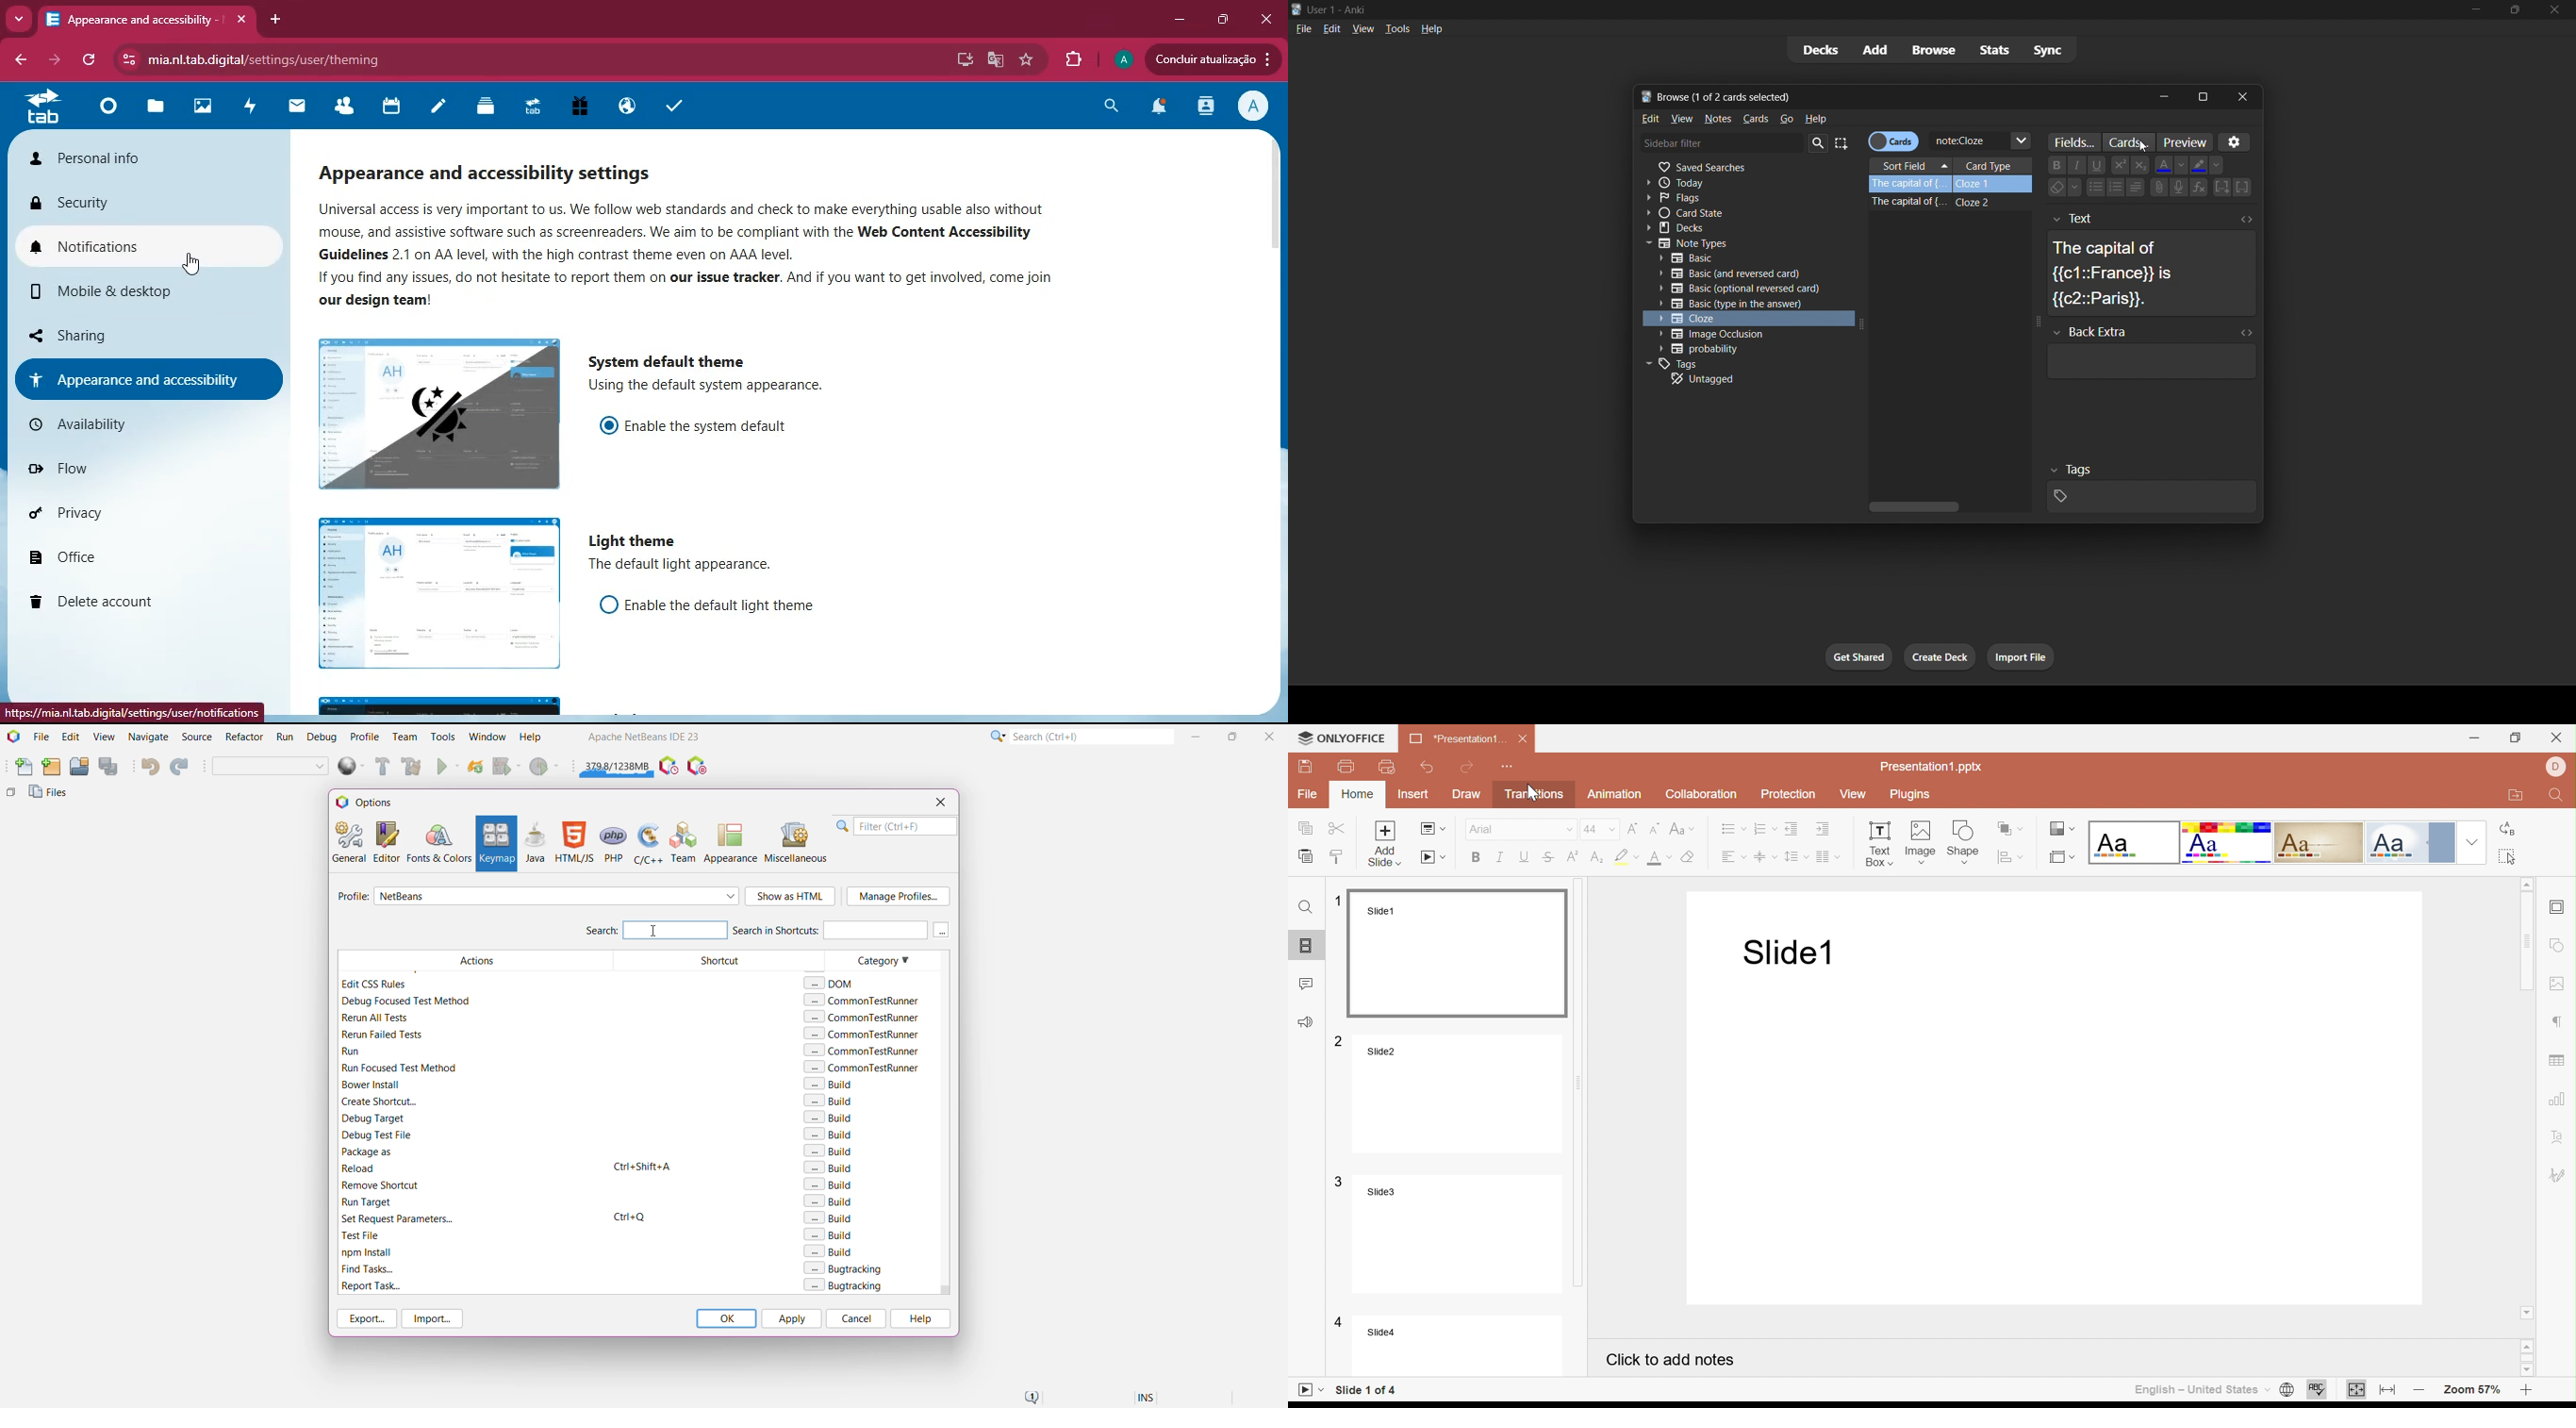  Describe the element at coordinates (1414, 795) in the screenshot. I see `Insert` at that location.